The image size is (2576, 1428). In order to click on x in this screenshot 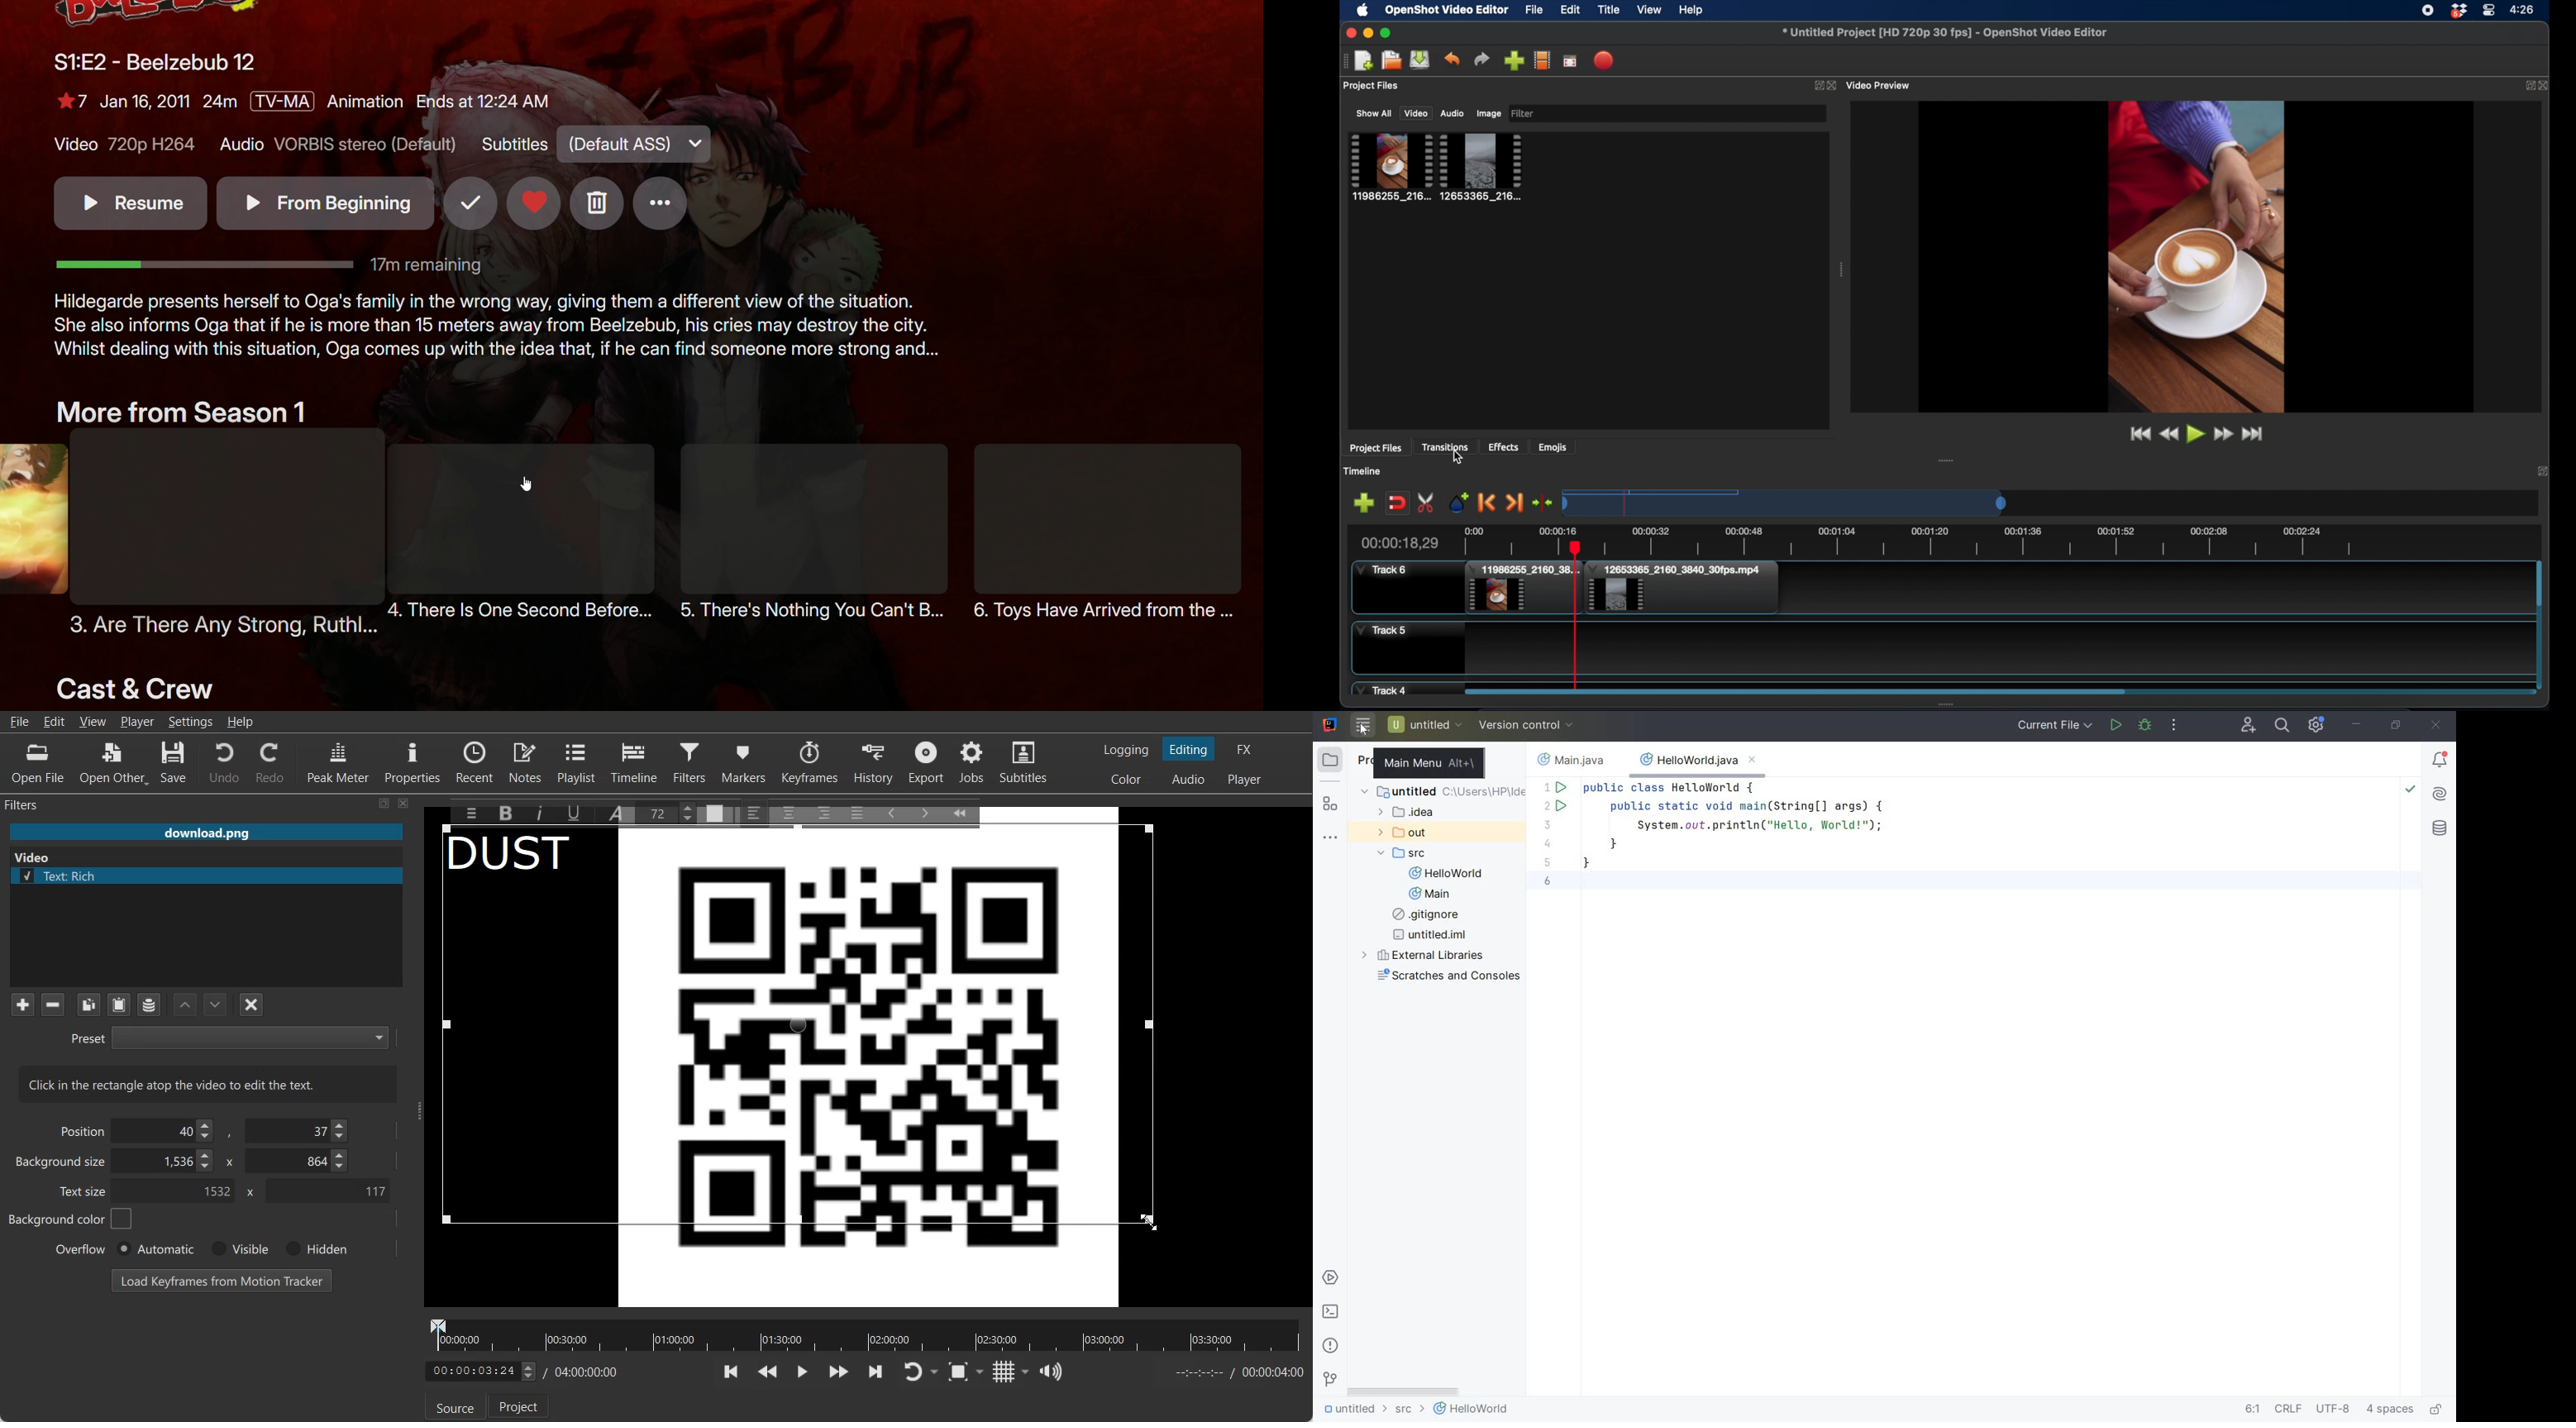, I will do `click(227, 1161)`.